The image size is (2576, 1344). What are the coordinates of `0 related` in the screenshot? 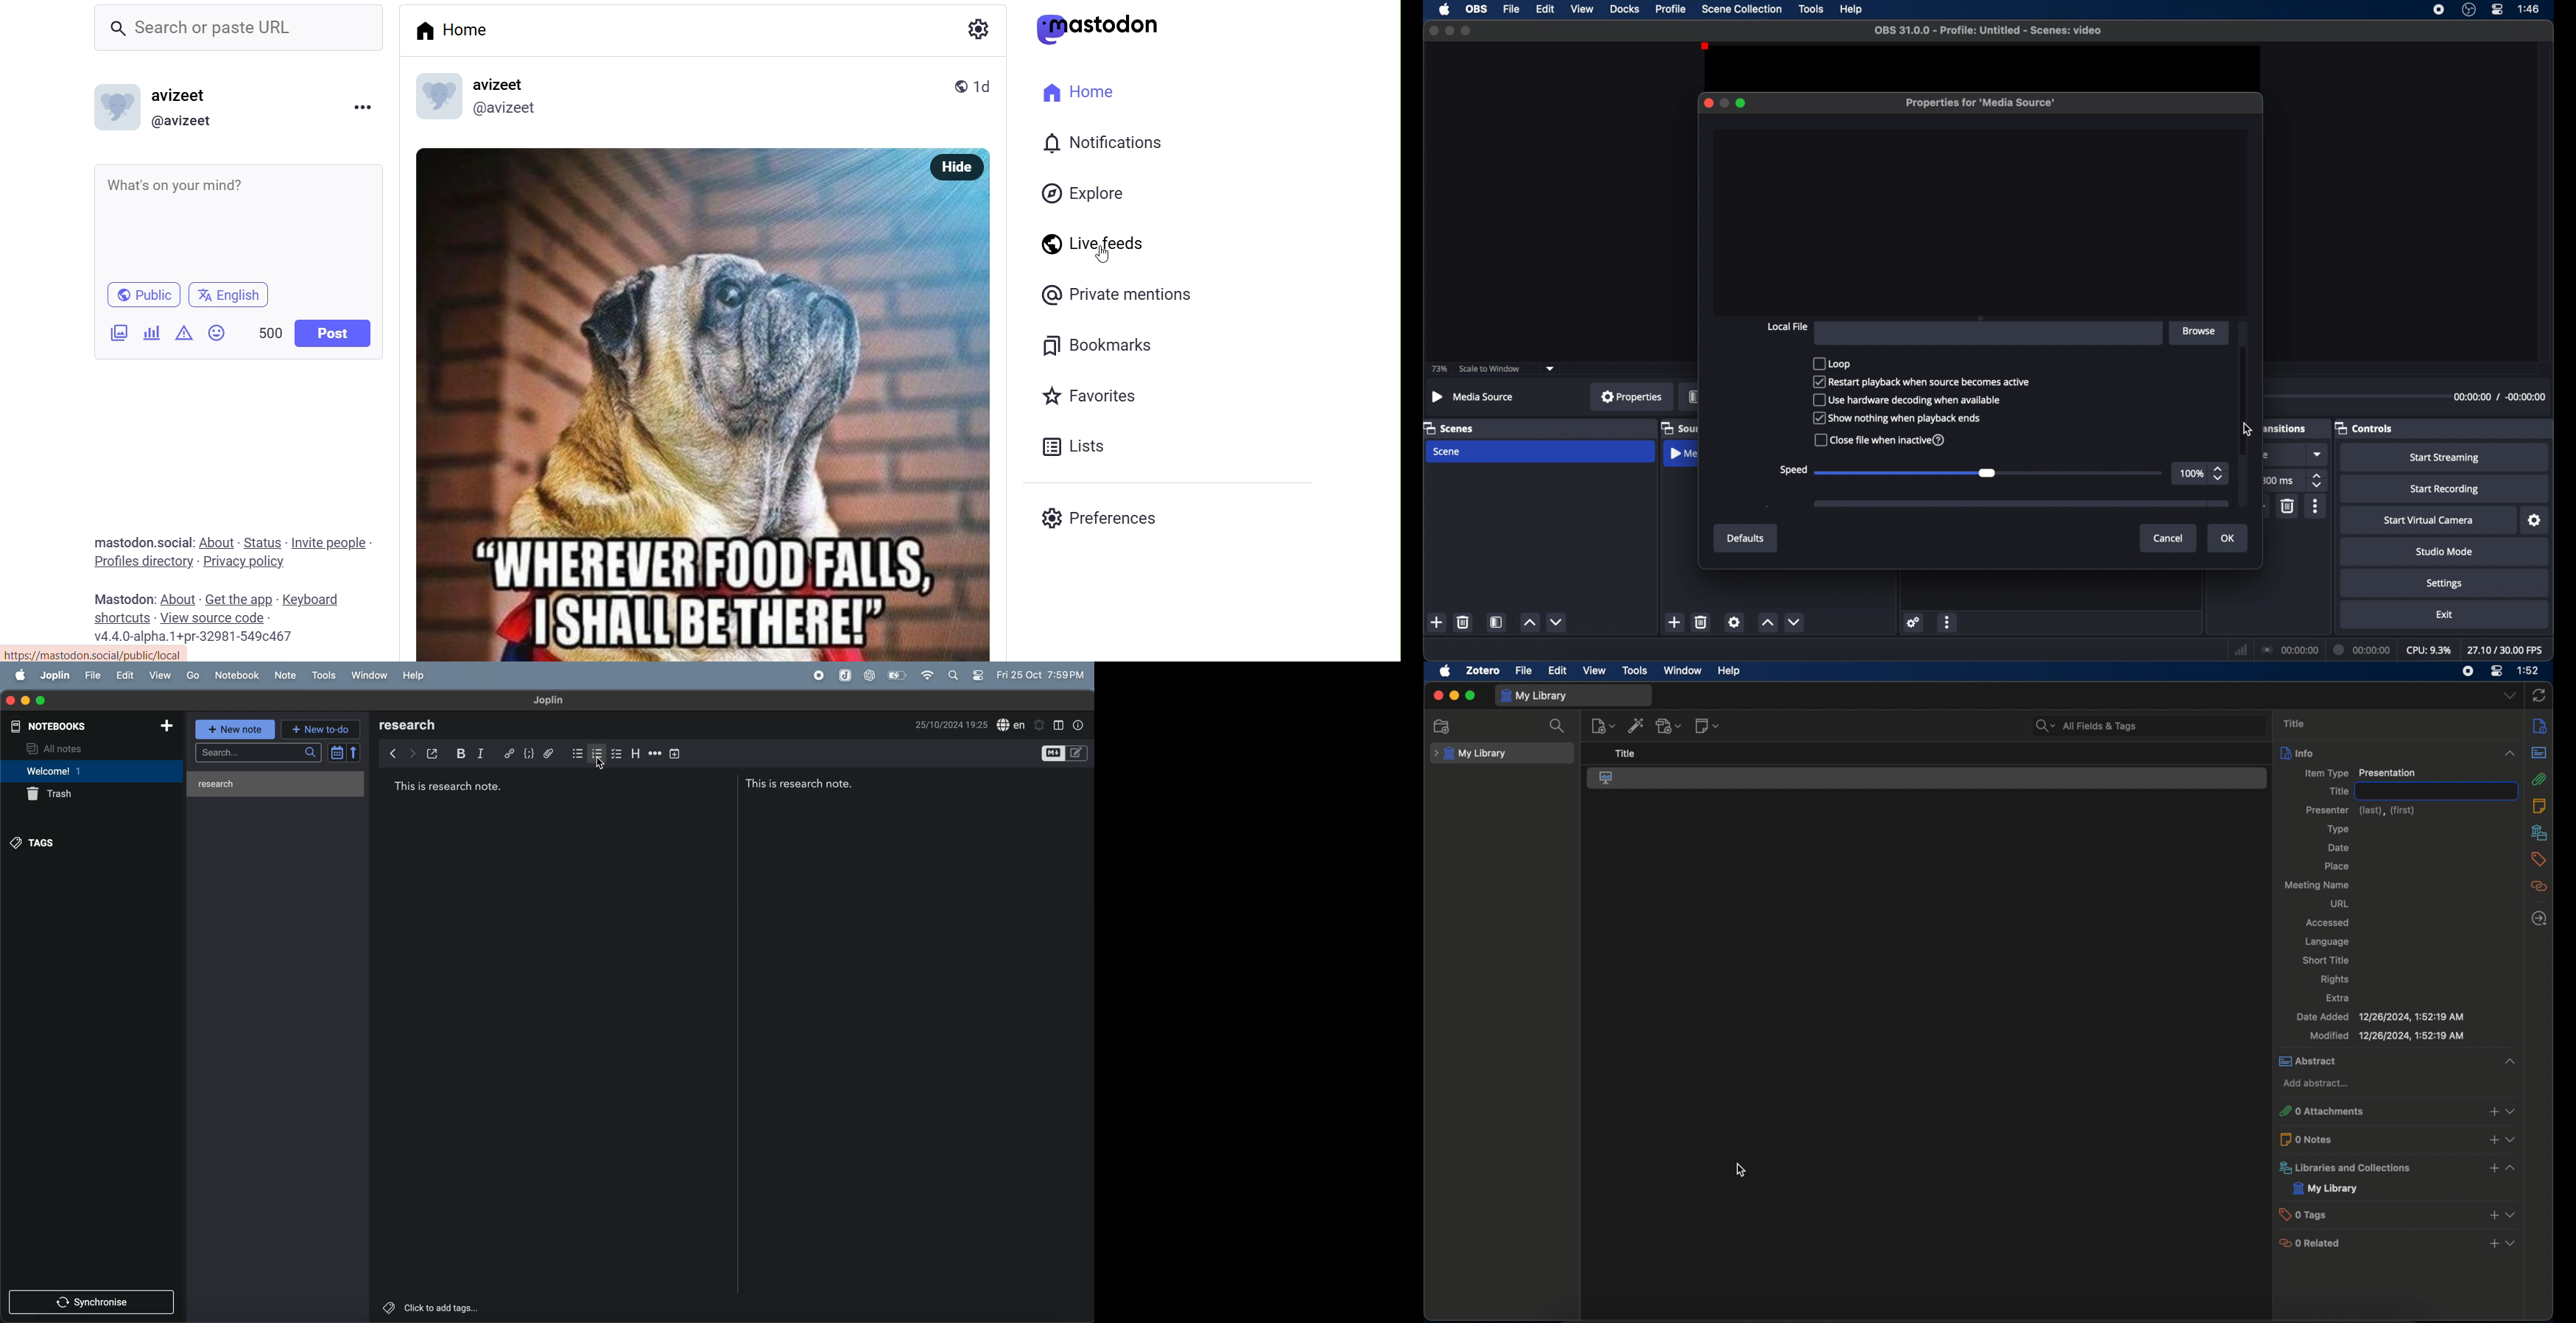 It's located at (2398, 1242).